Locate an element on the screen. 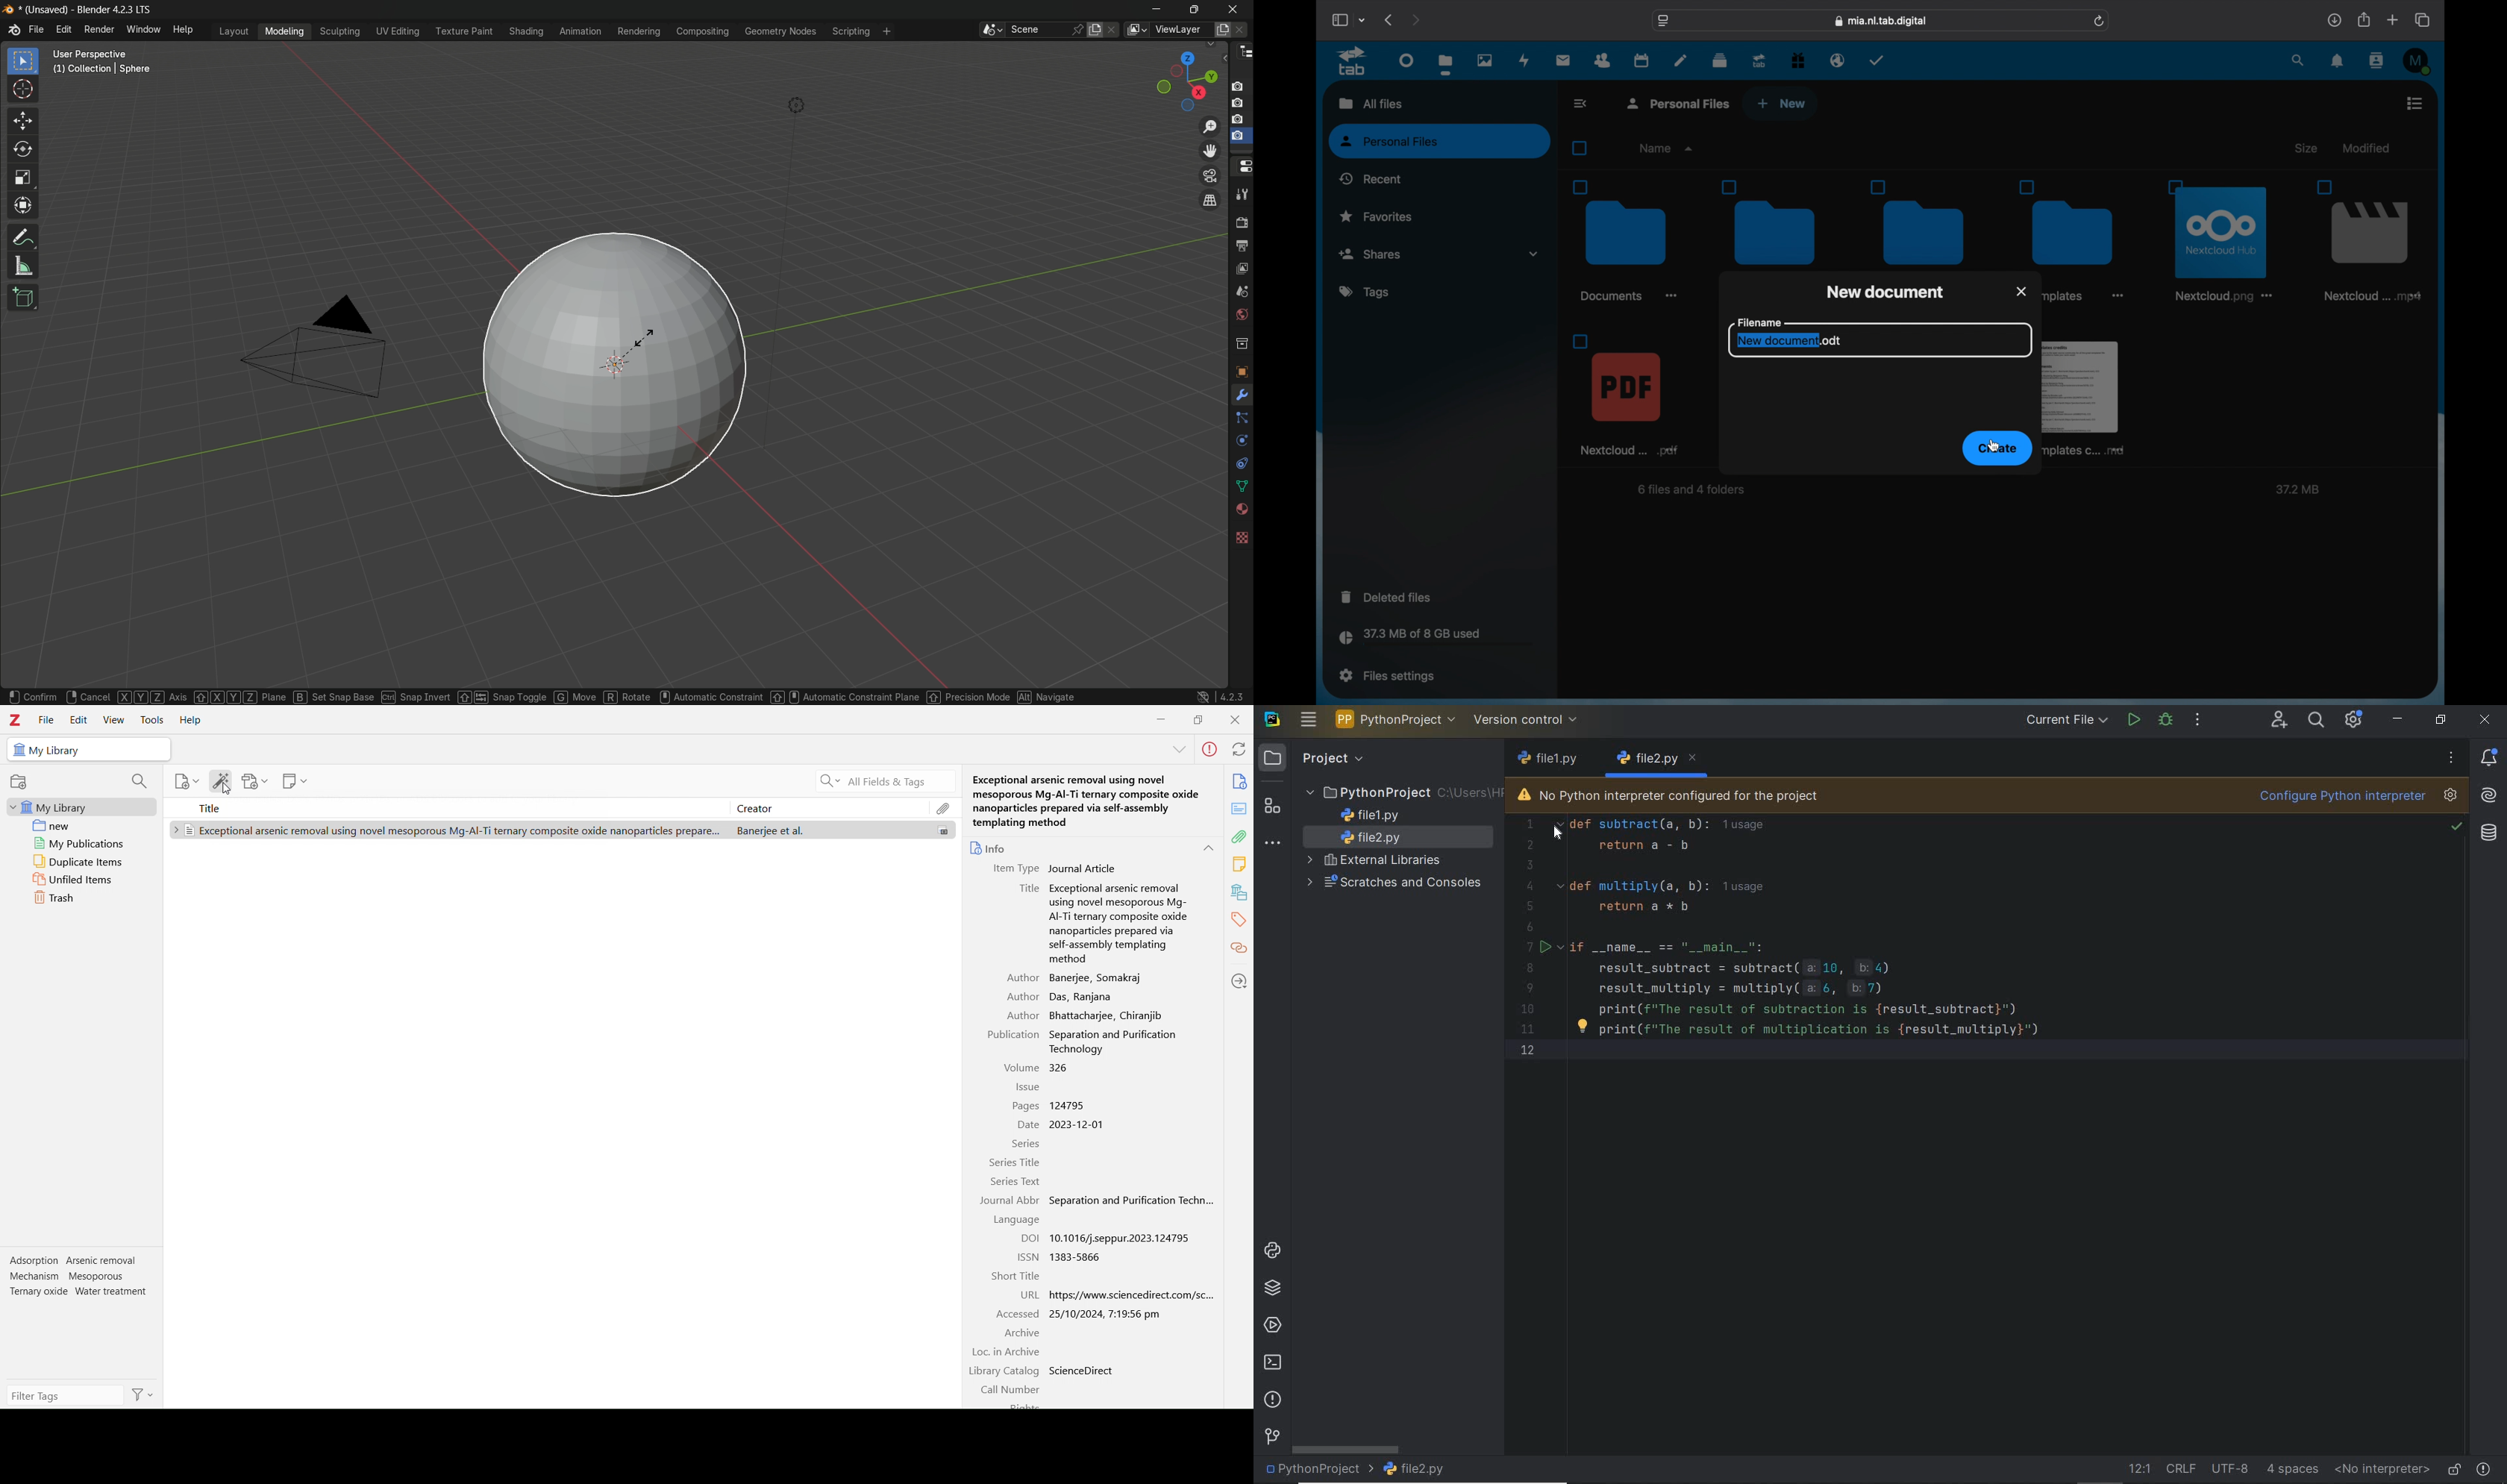 The image size is (2520, 1484). Short title is located at coordinates (1015, 1276).